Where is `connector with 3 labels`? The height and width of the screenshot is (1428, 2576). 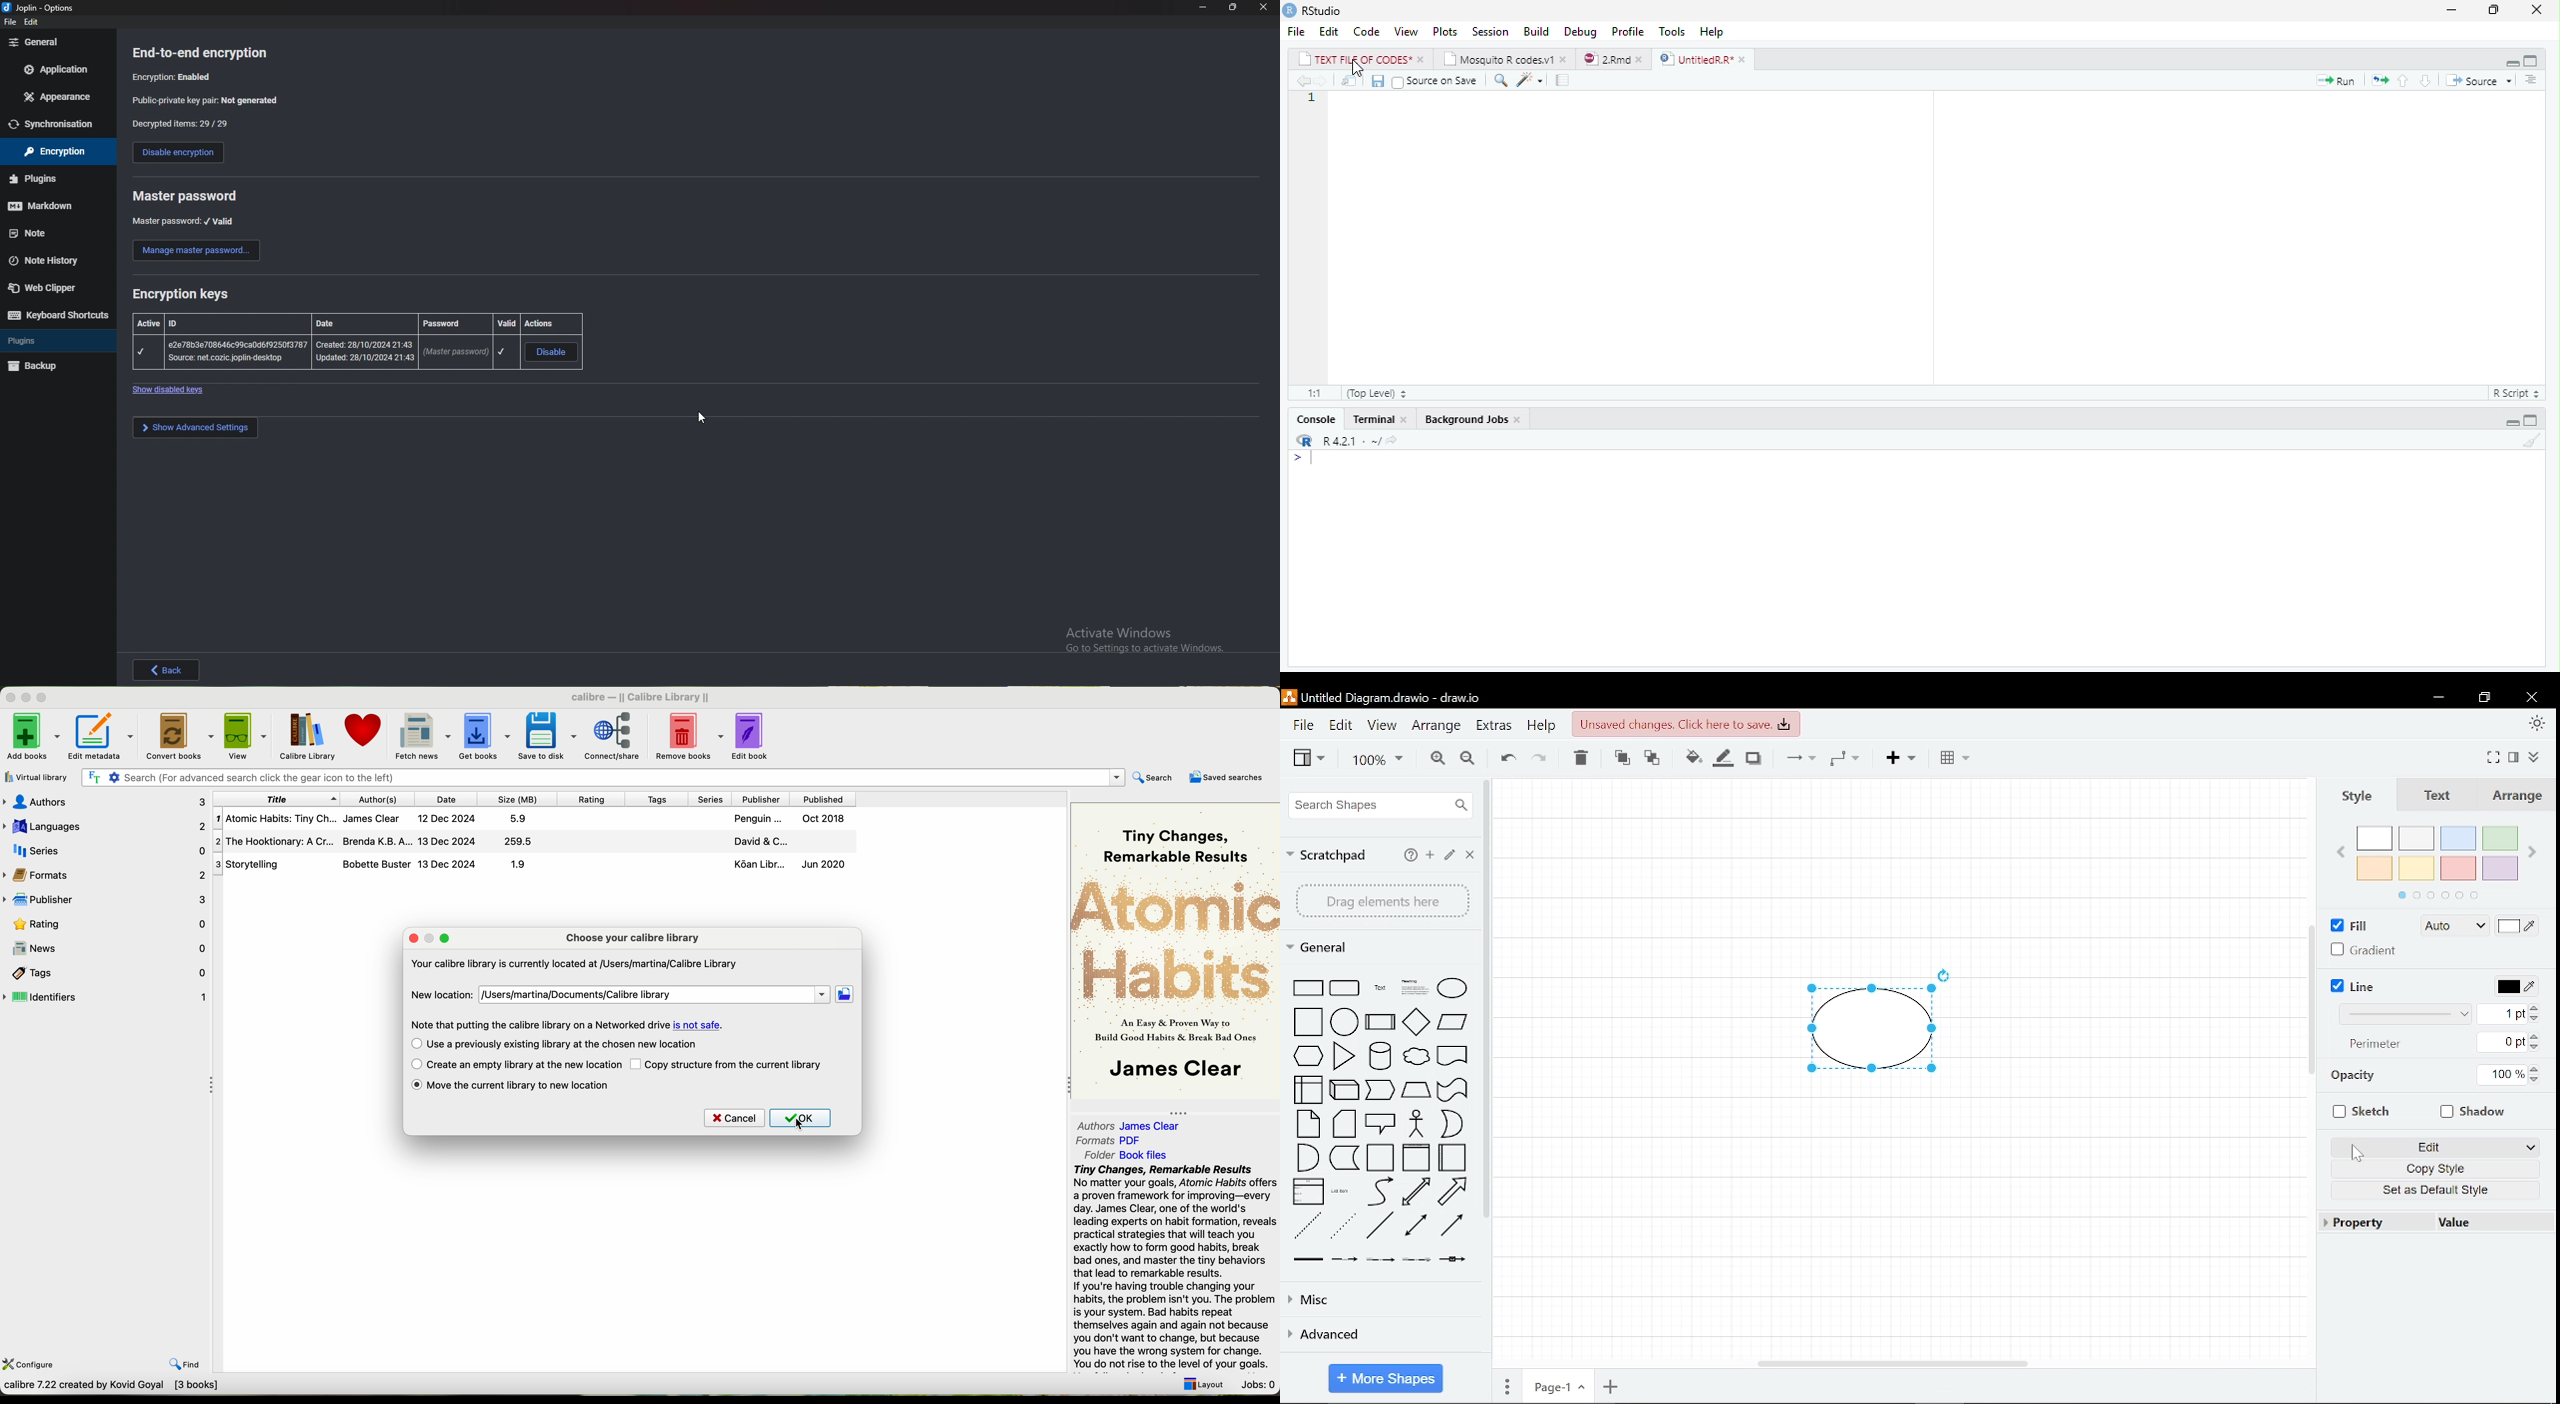
connector with 3 labels is located at coordinates (1415, 1259).